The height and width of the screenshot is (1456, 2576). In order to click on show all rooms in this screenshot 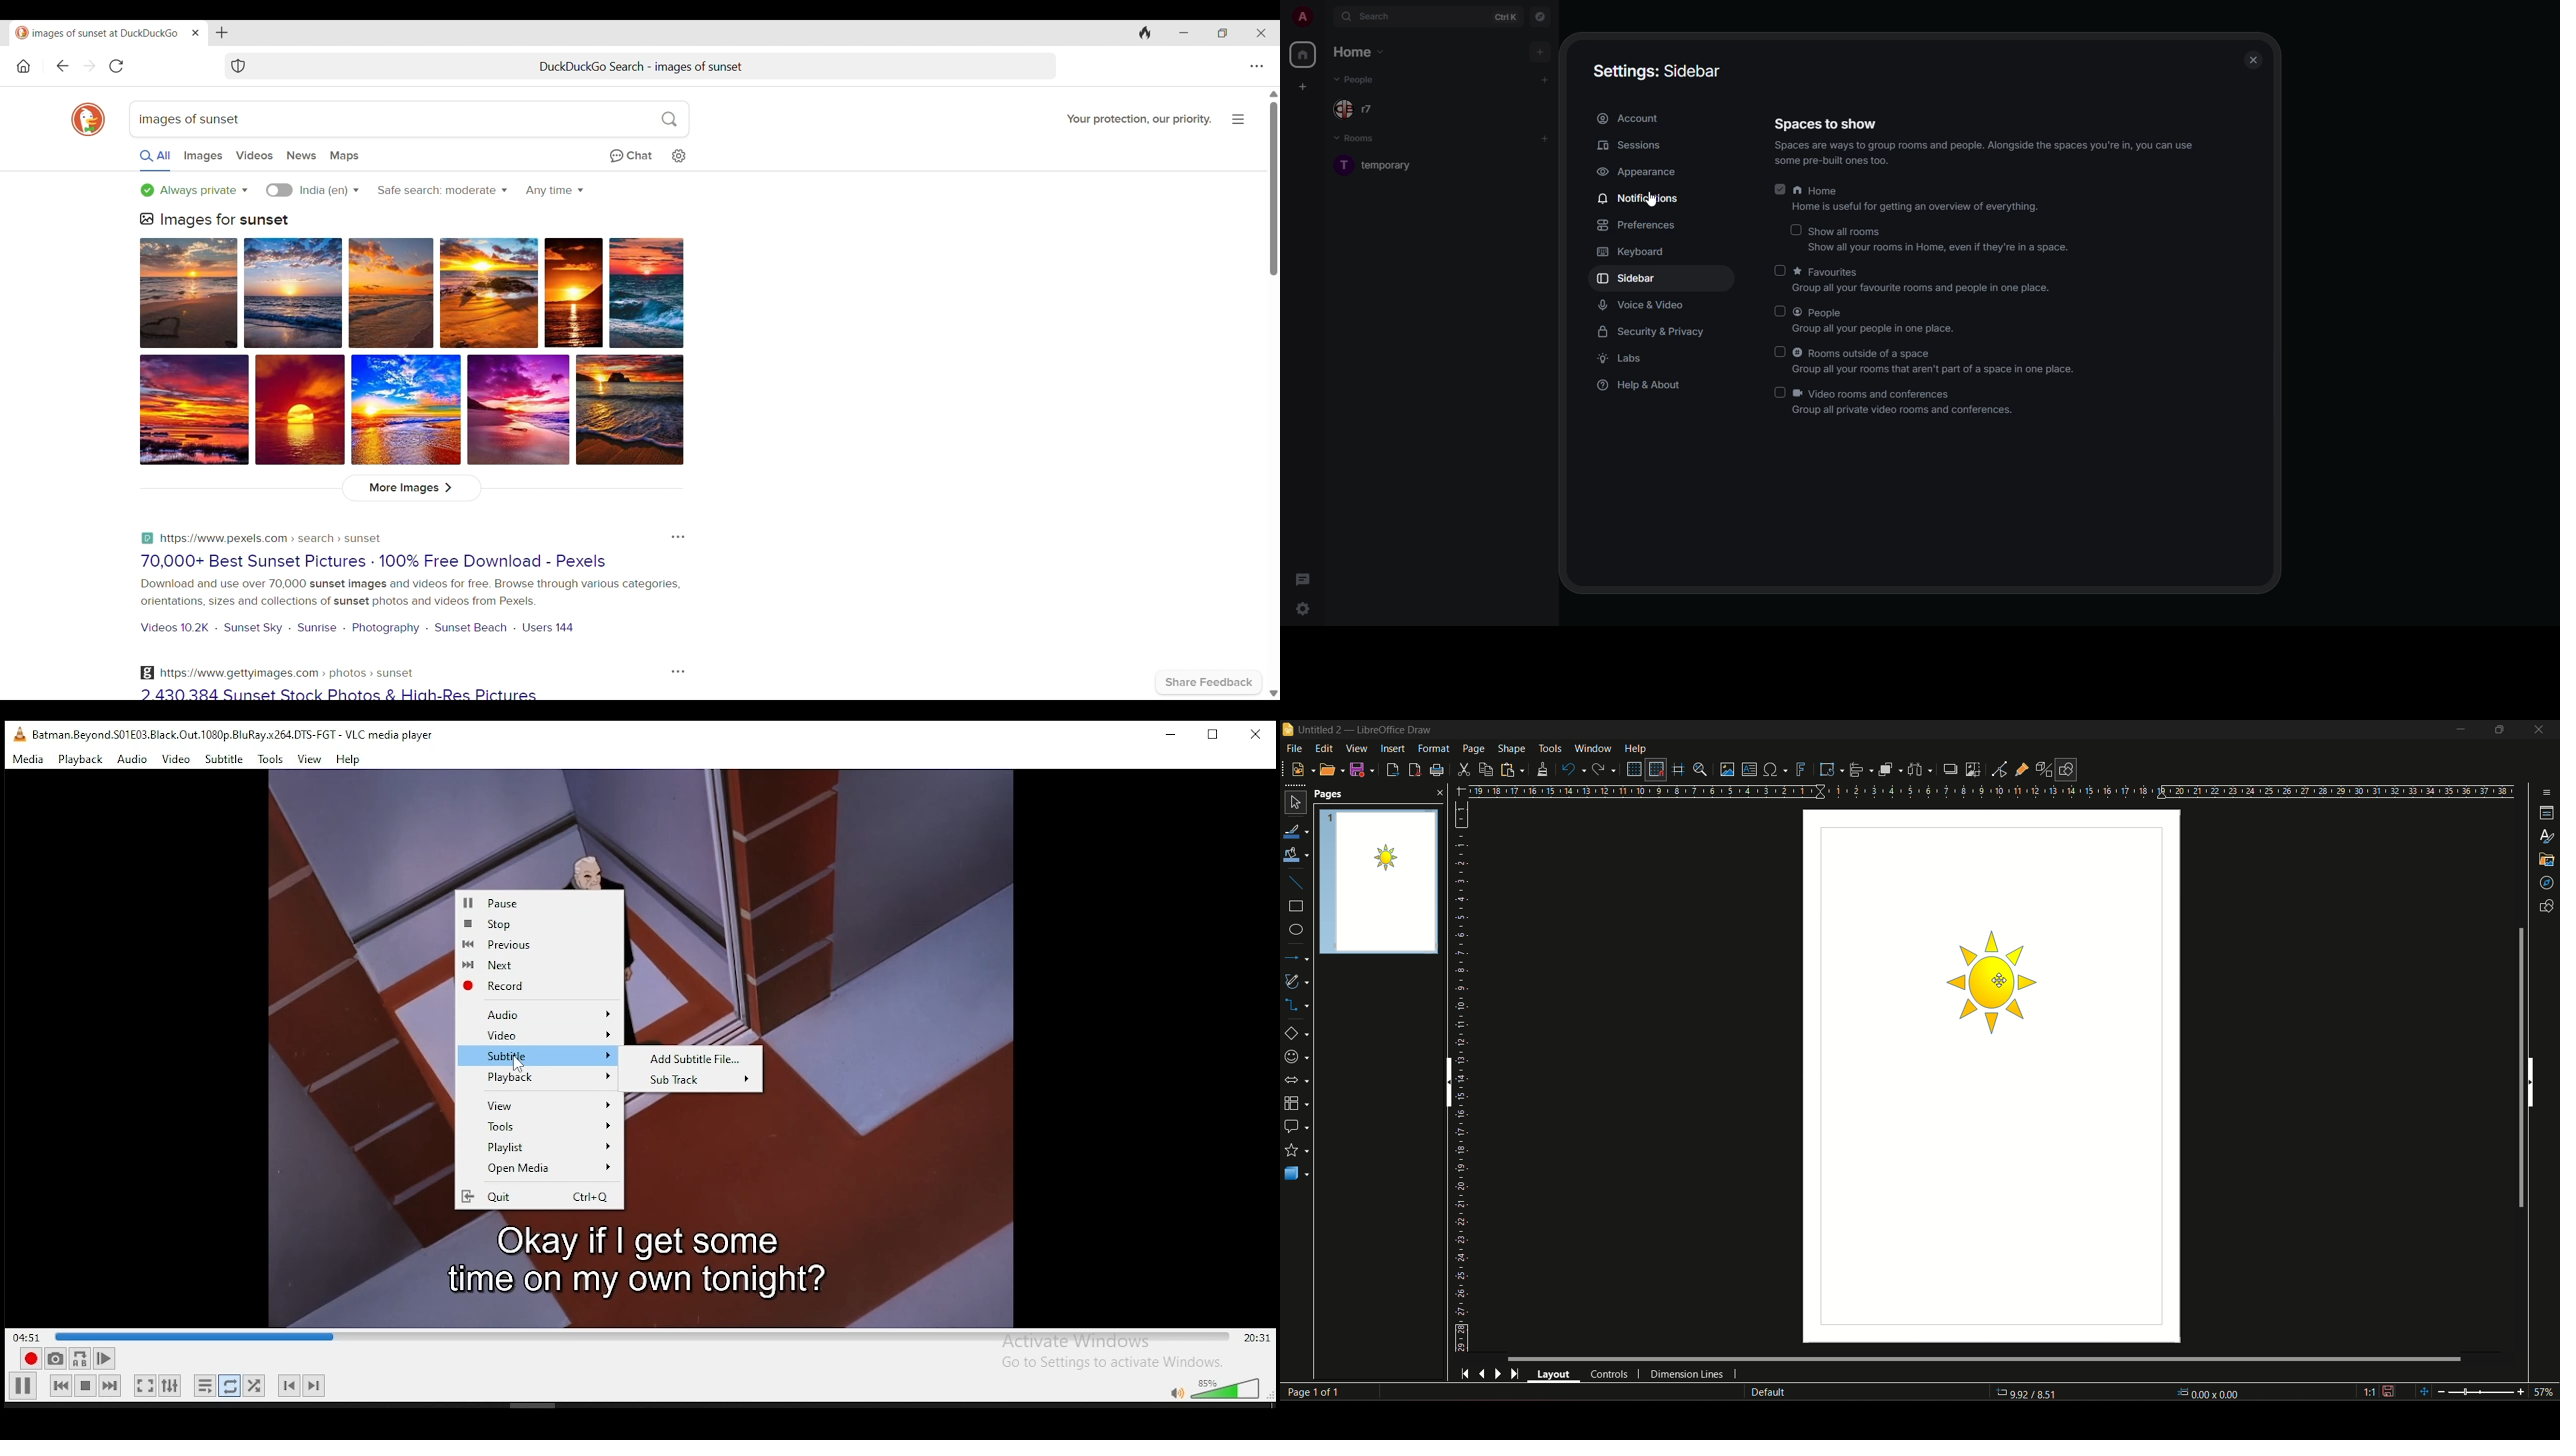, I will do `click(1939, 241)`.